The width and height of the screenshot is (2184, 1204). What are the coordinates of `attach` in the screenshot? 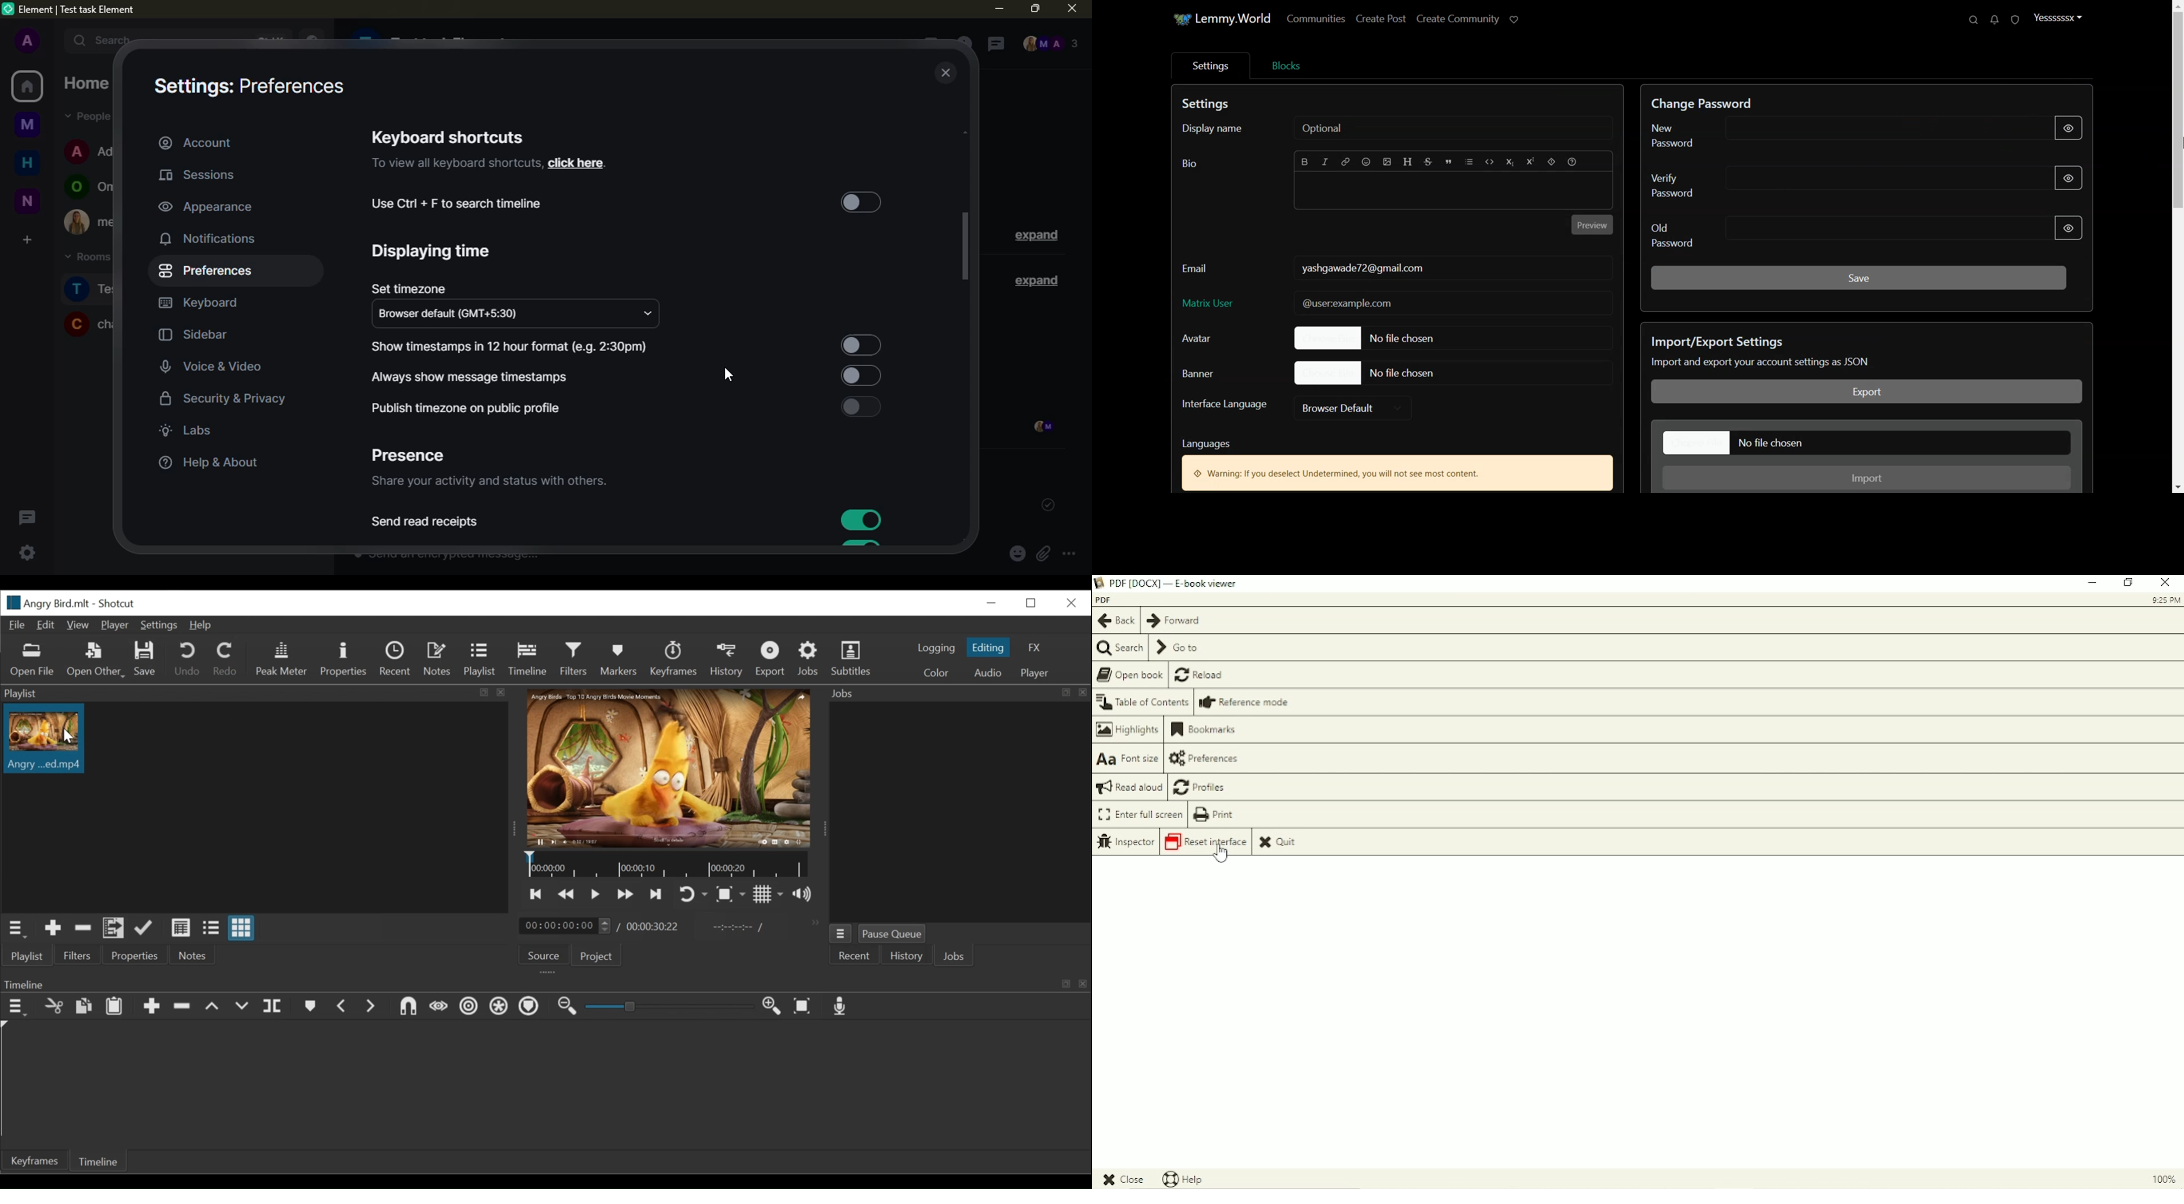 It's located at (1042, 555).